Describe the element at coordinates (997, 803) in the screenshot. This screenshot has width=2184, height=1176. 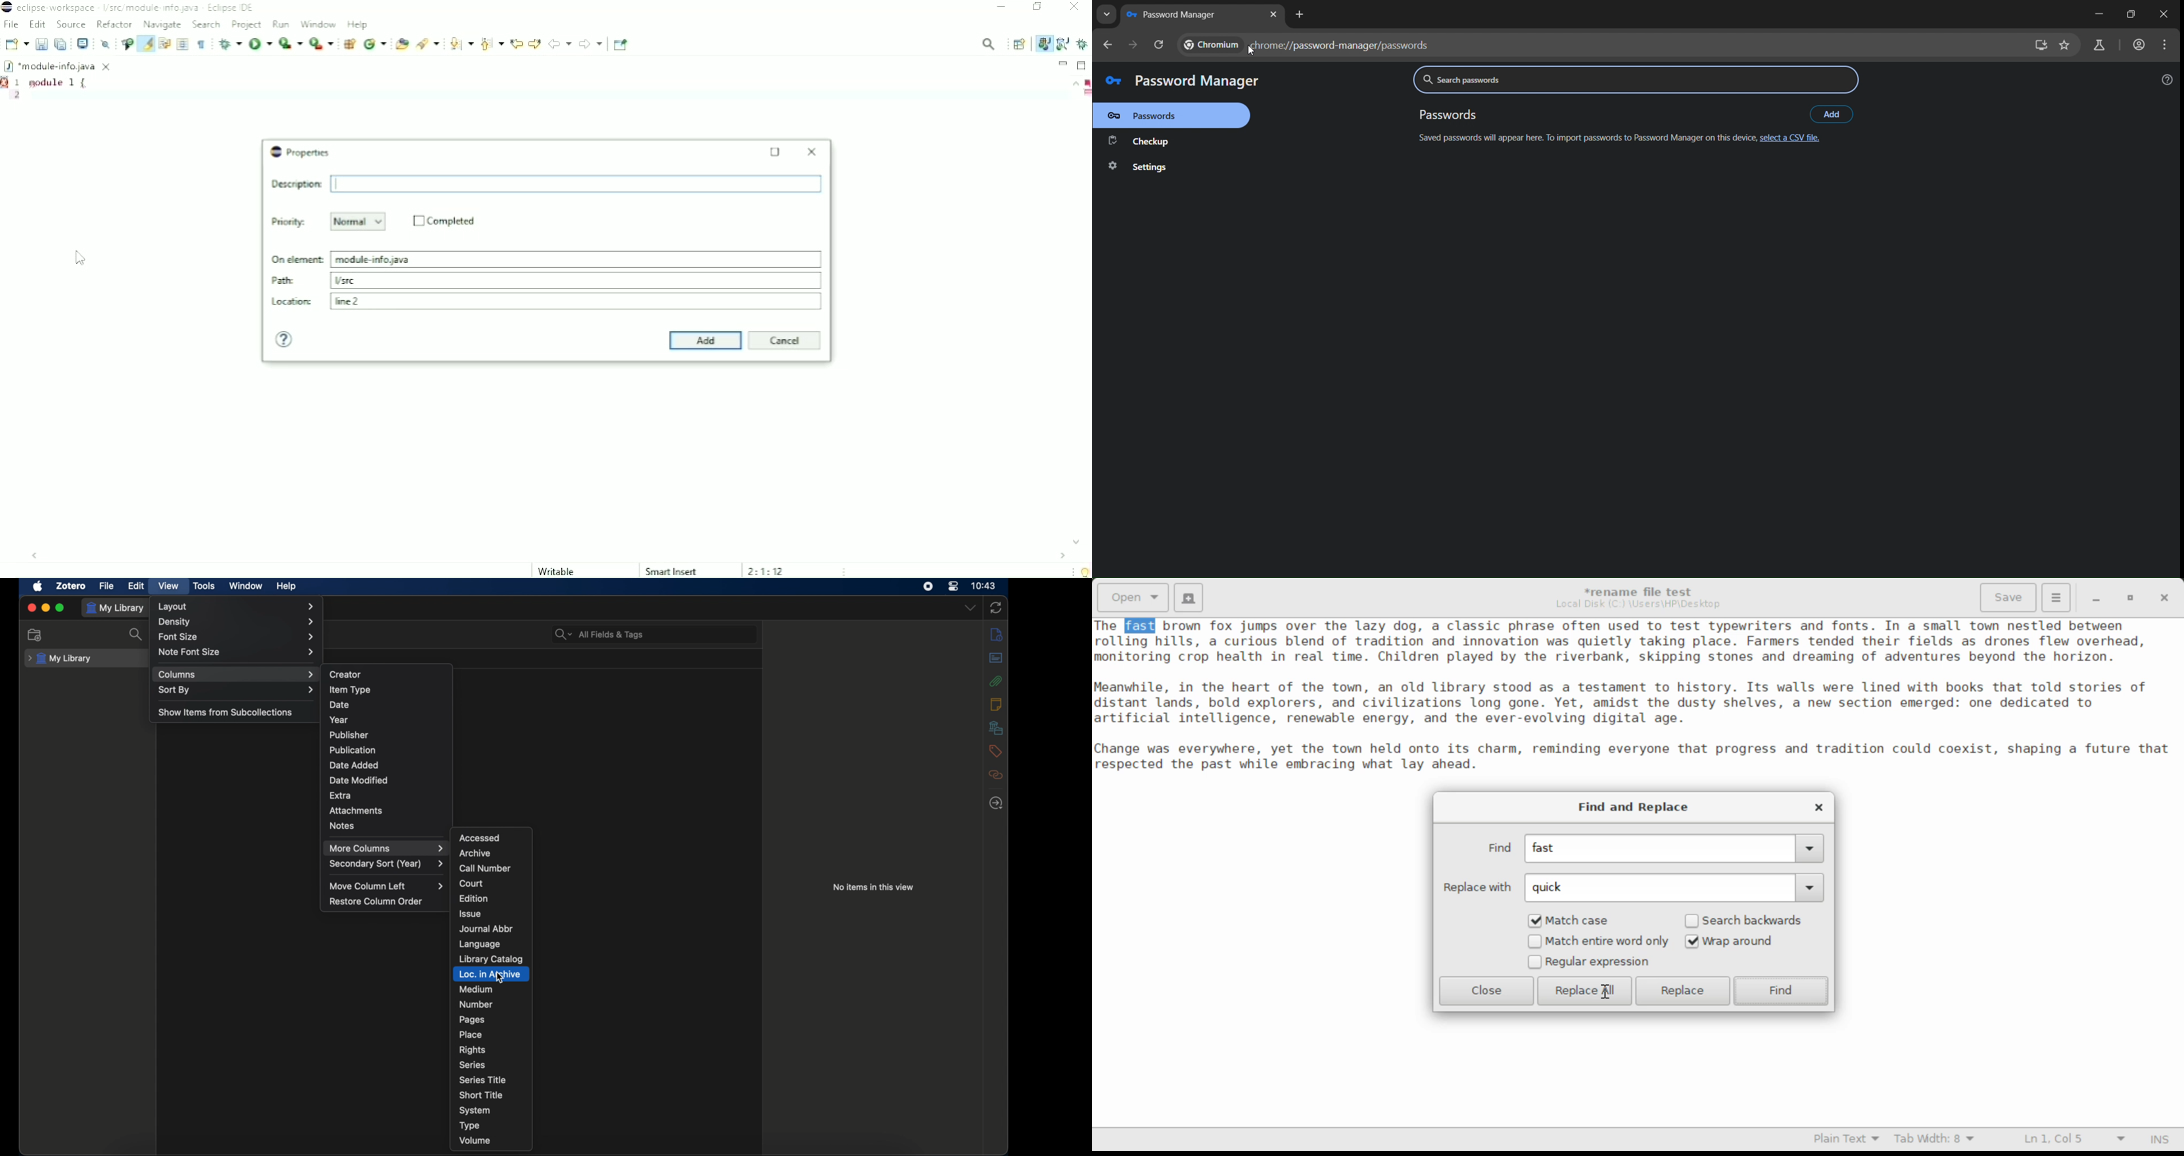
I see `locate` at that location.